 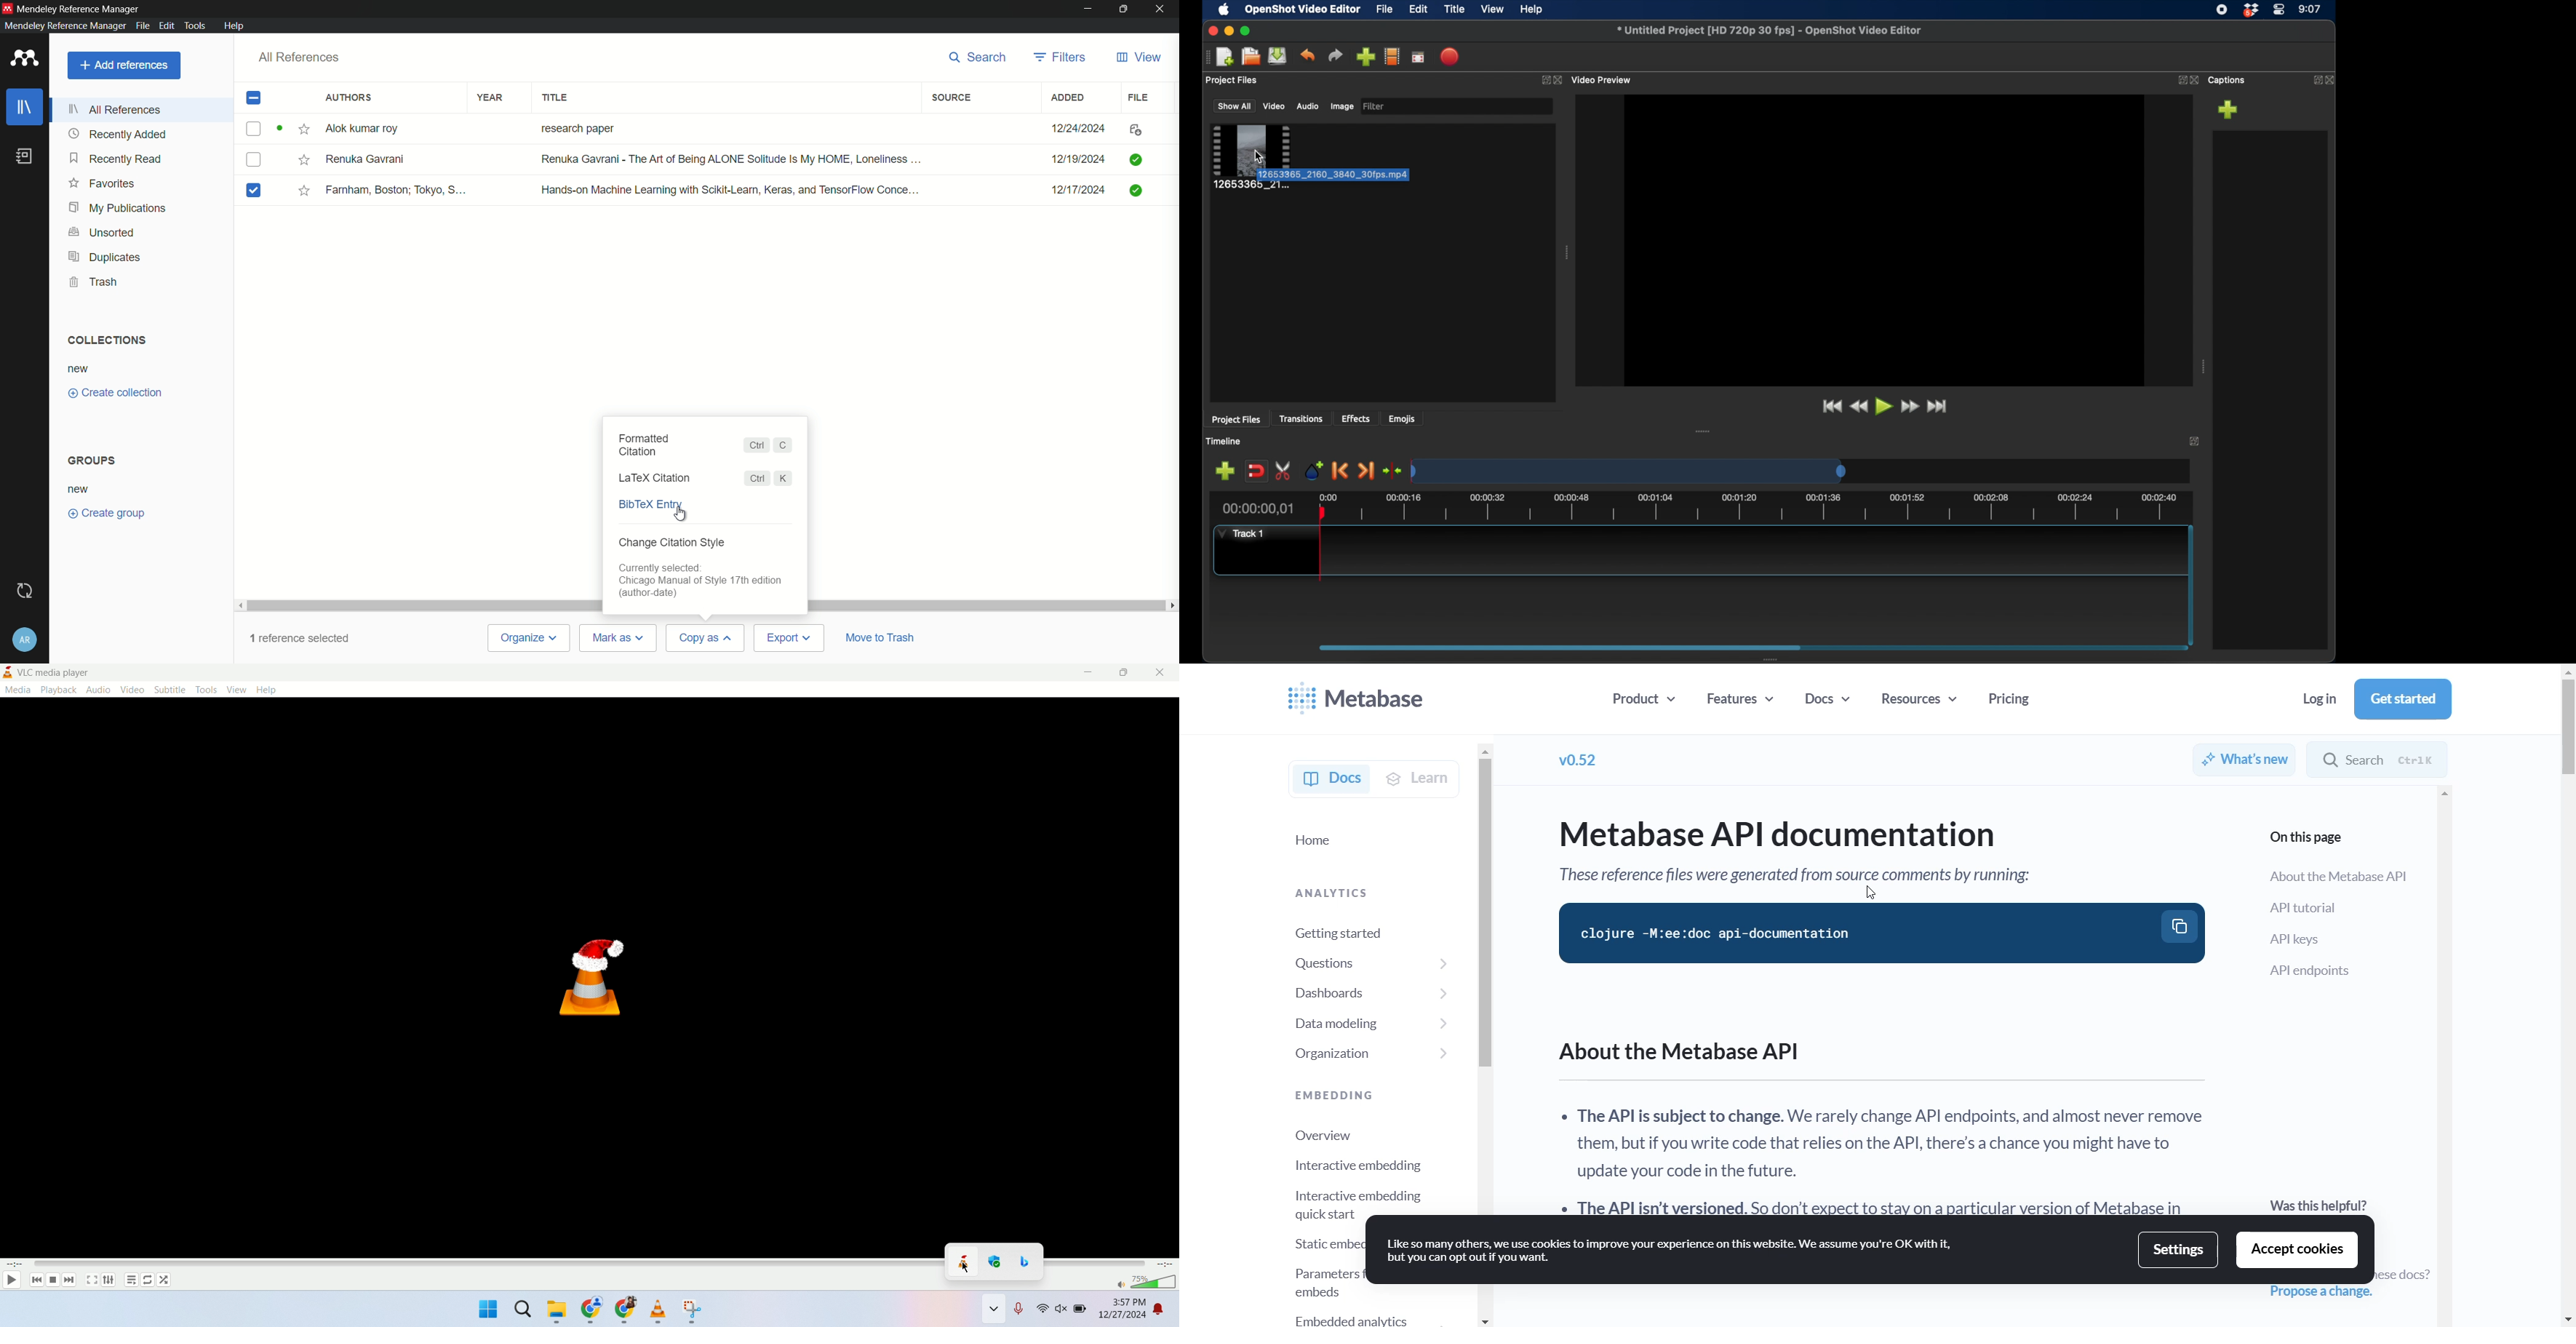 What do you see at coordinates (95, 281) in the screenshot?
I see `trash` at bounding box center [95, 281].